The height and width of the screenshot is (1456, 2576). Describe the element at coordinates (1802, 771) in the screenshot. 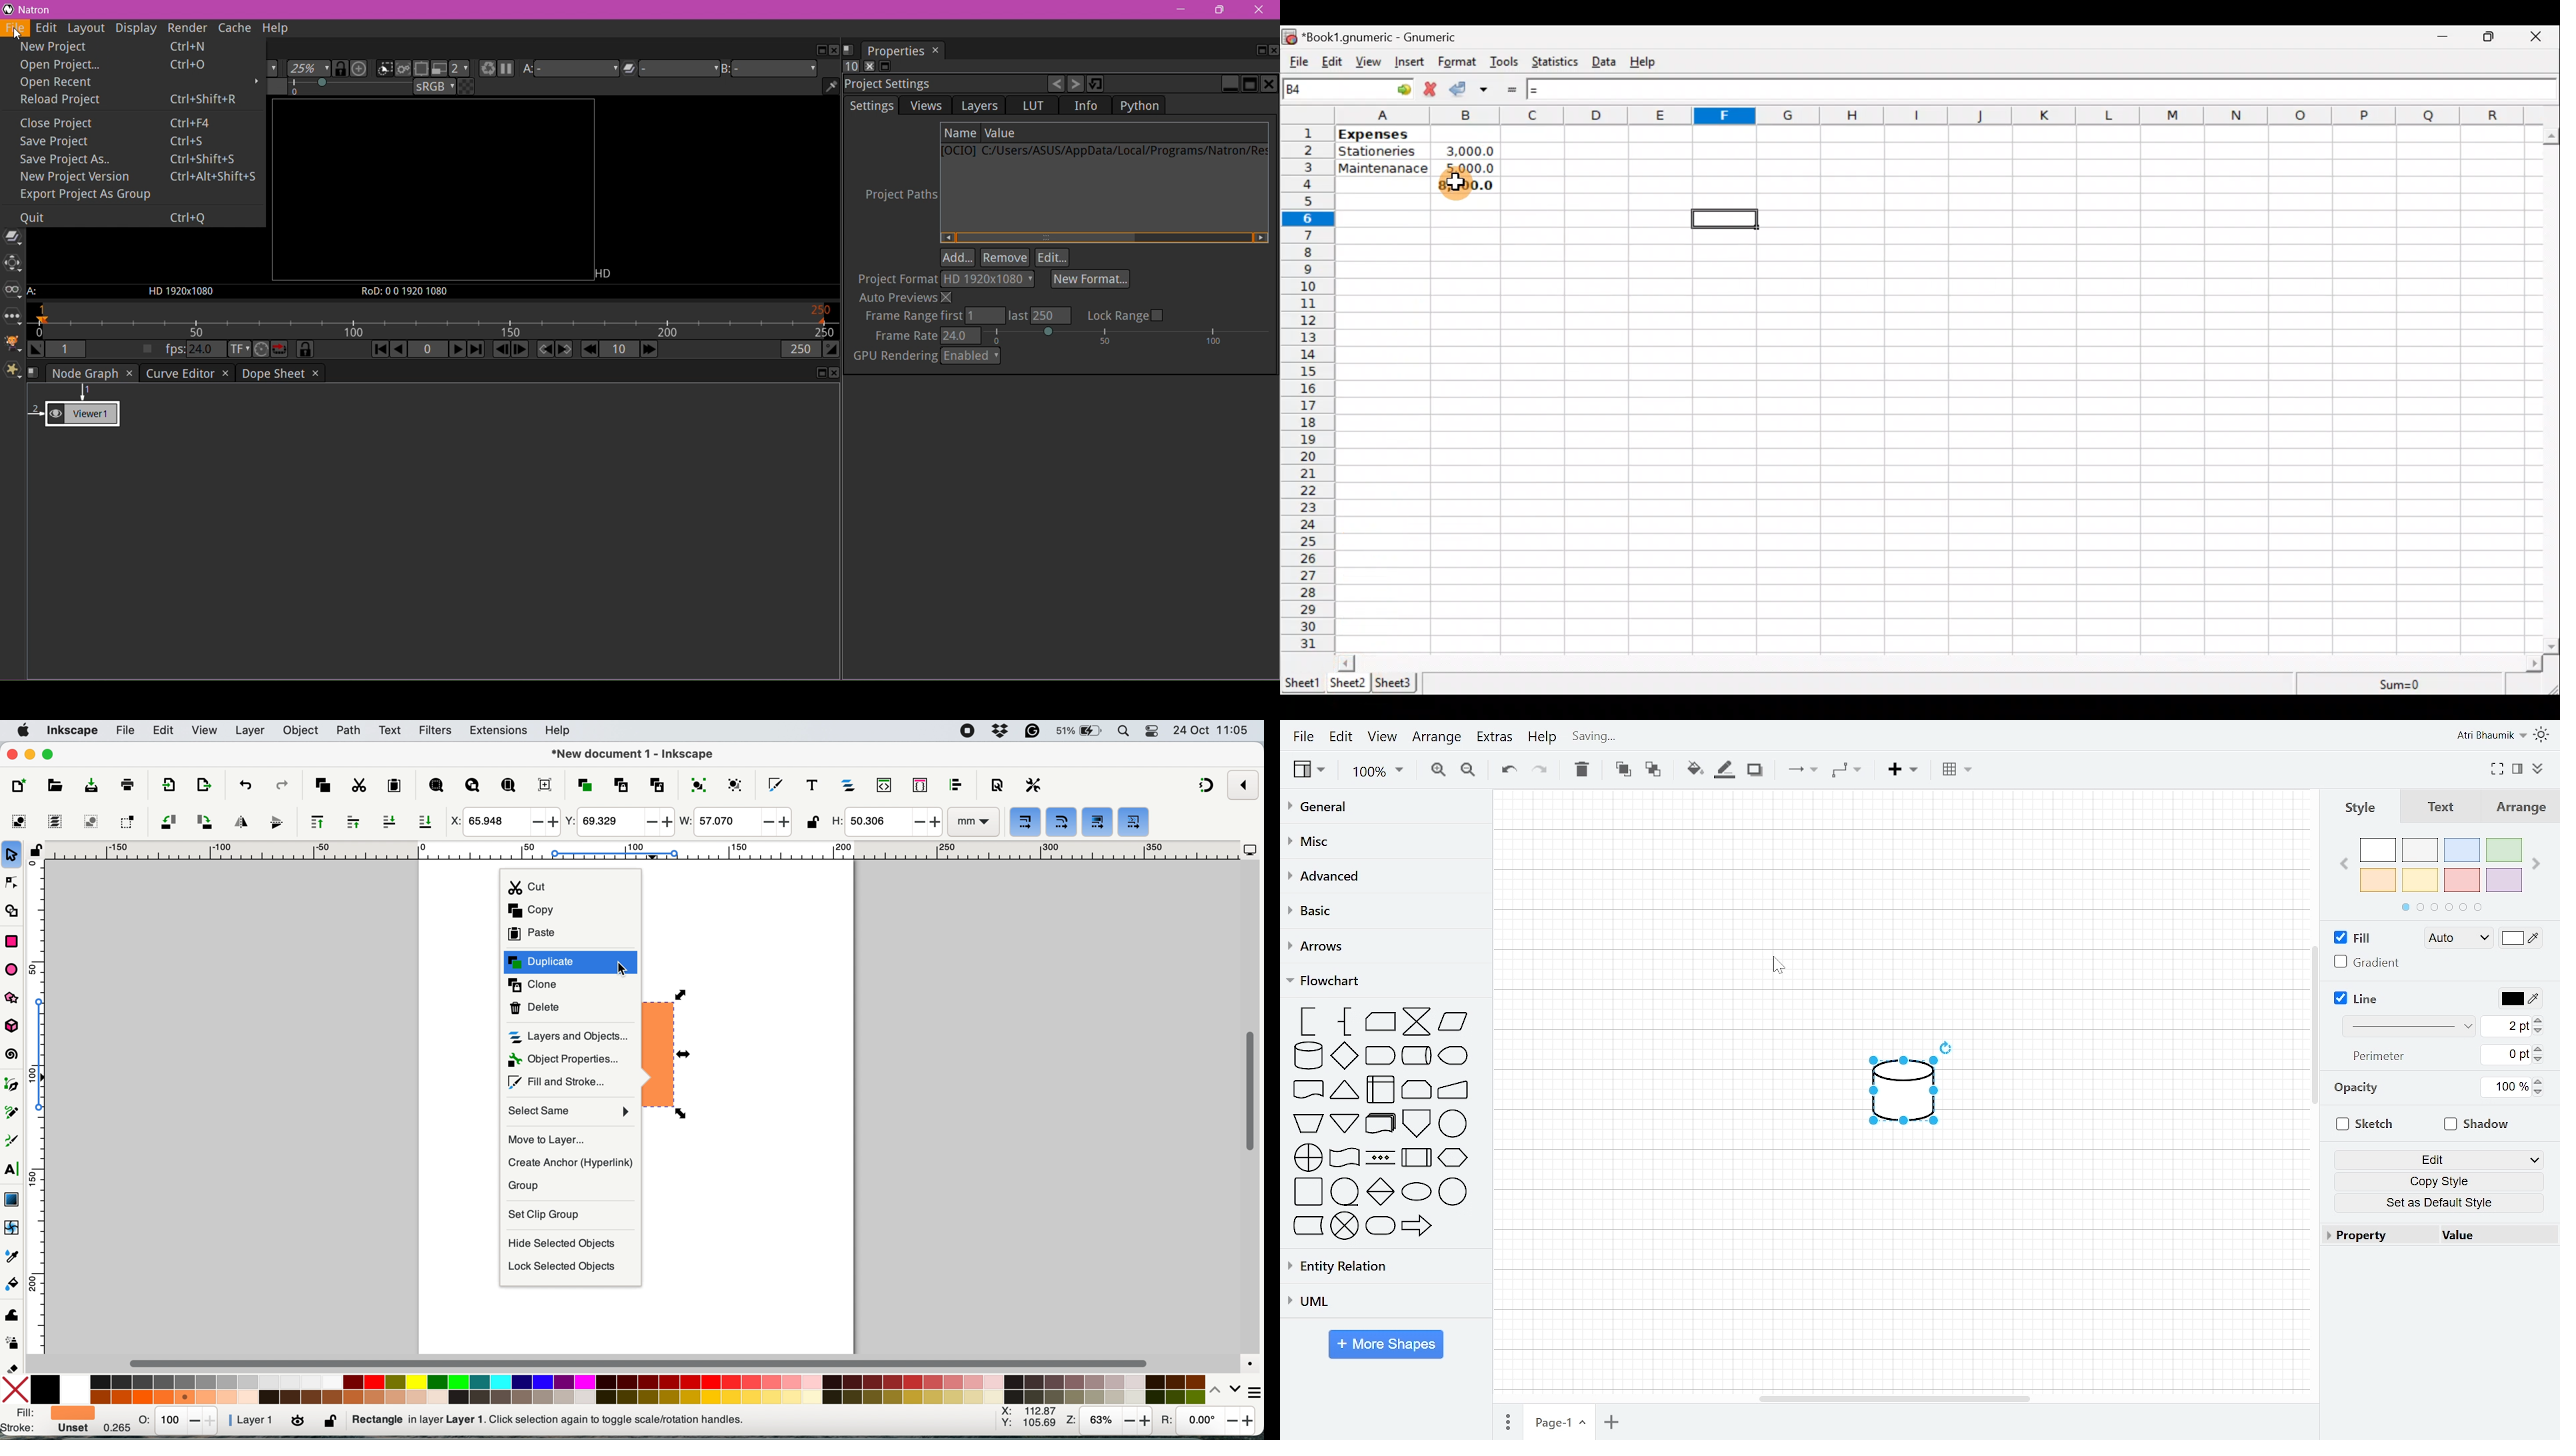

I see `Connection` at that location.